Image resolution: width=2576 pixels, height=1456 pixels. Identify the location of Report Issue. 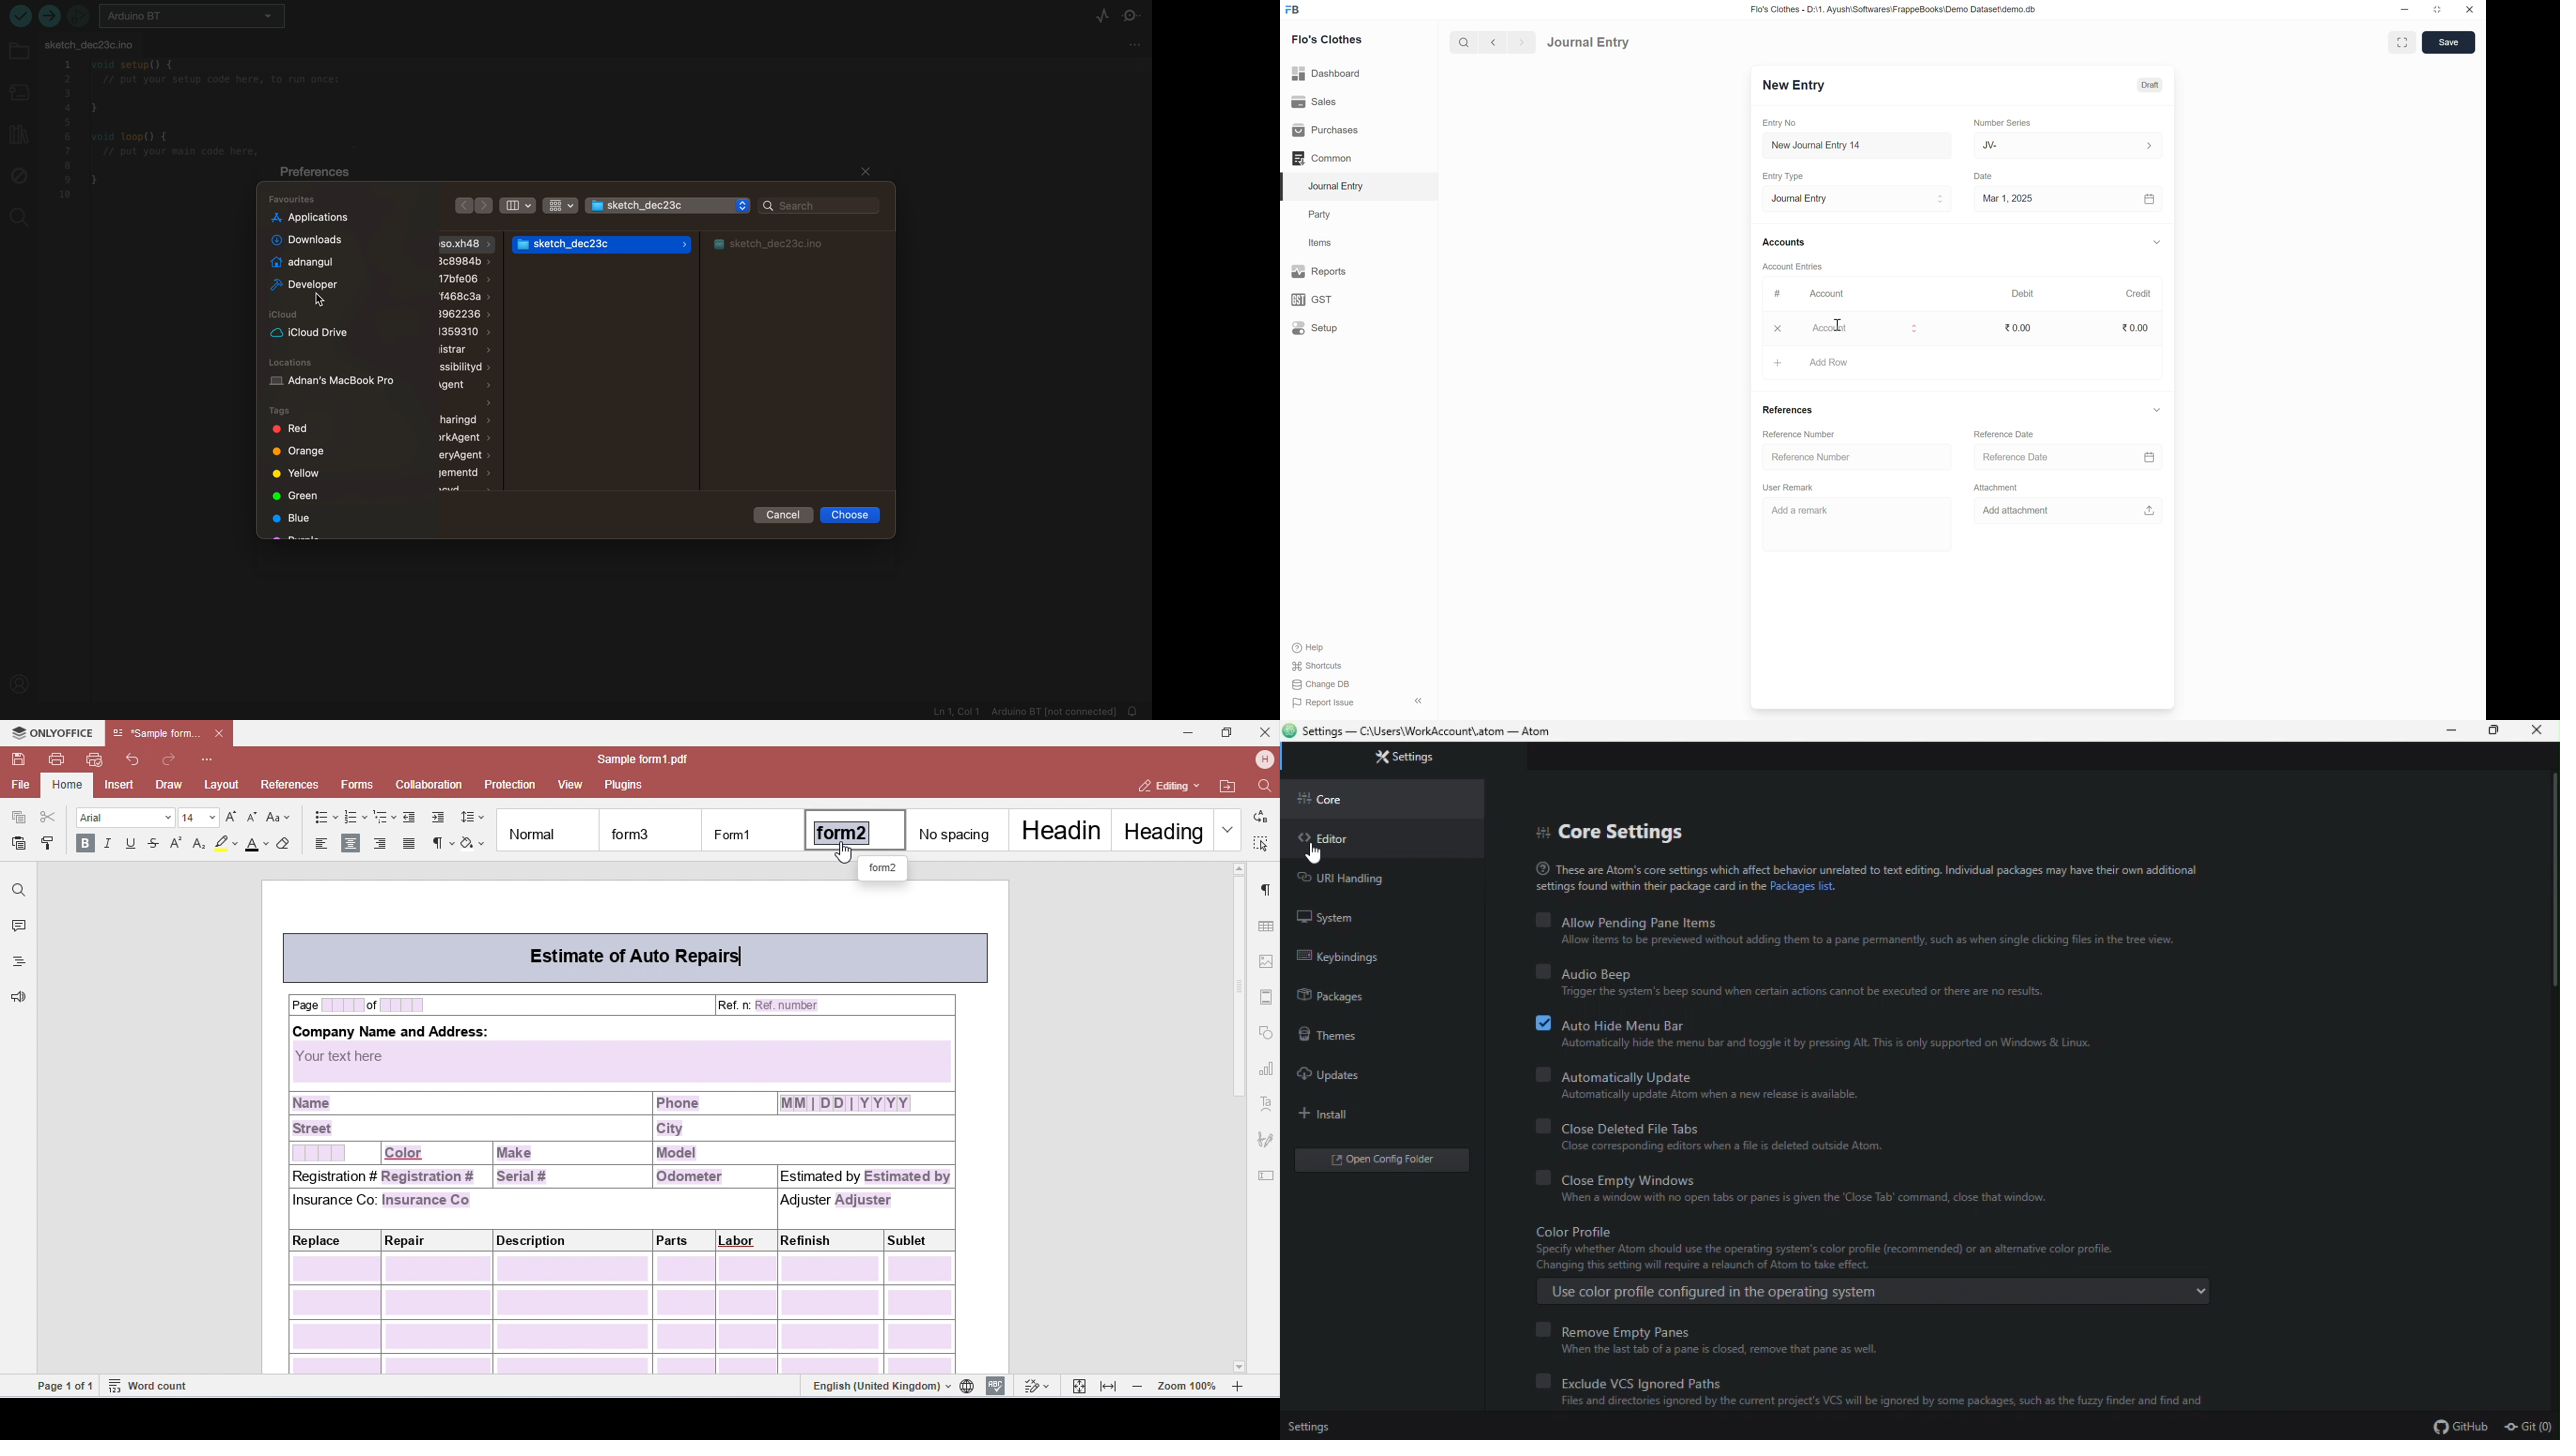
(1327, 704).